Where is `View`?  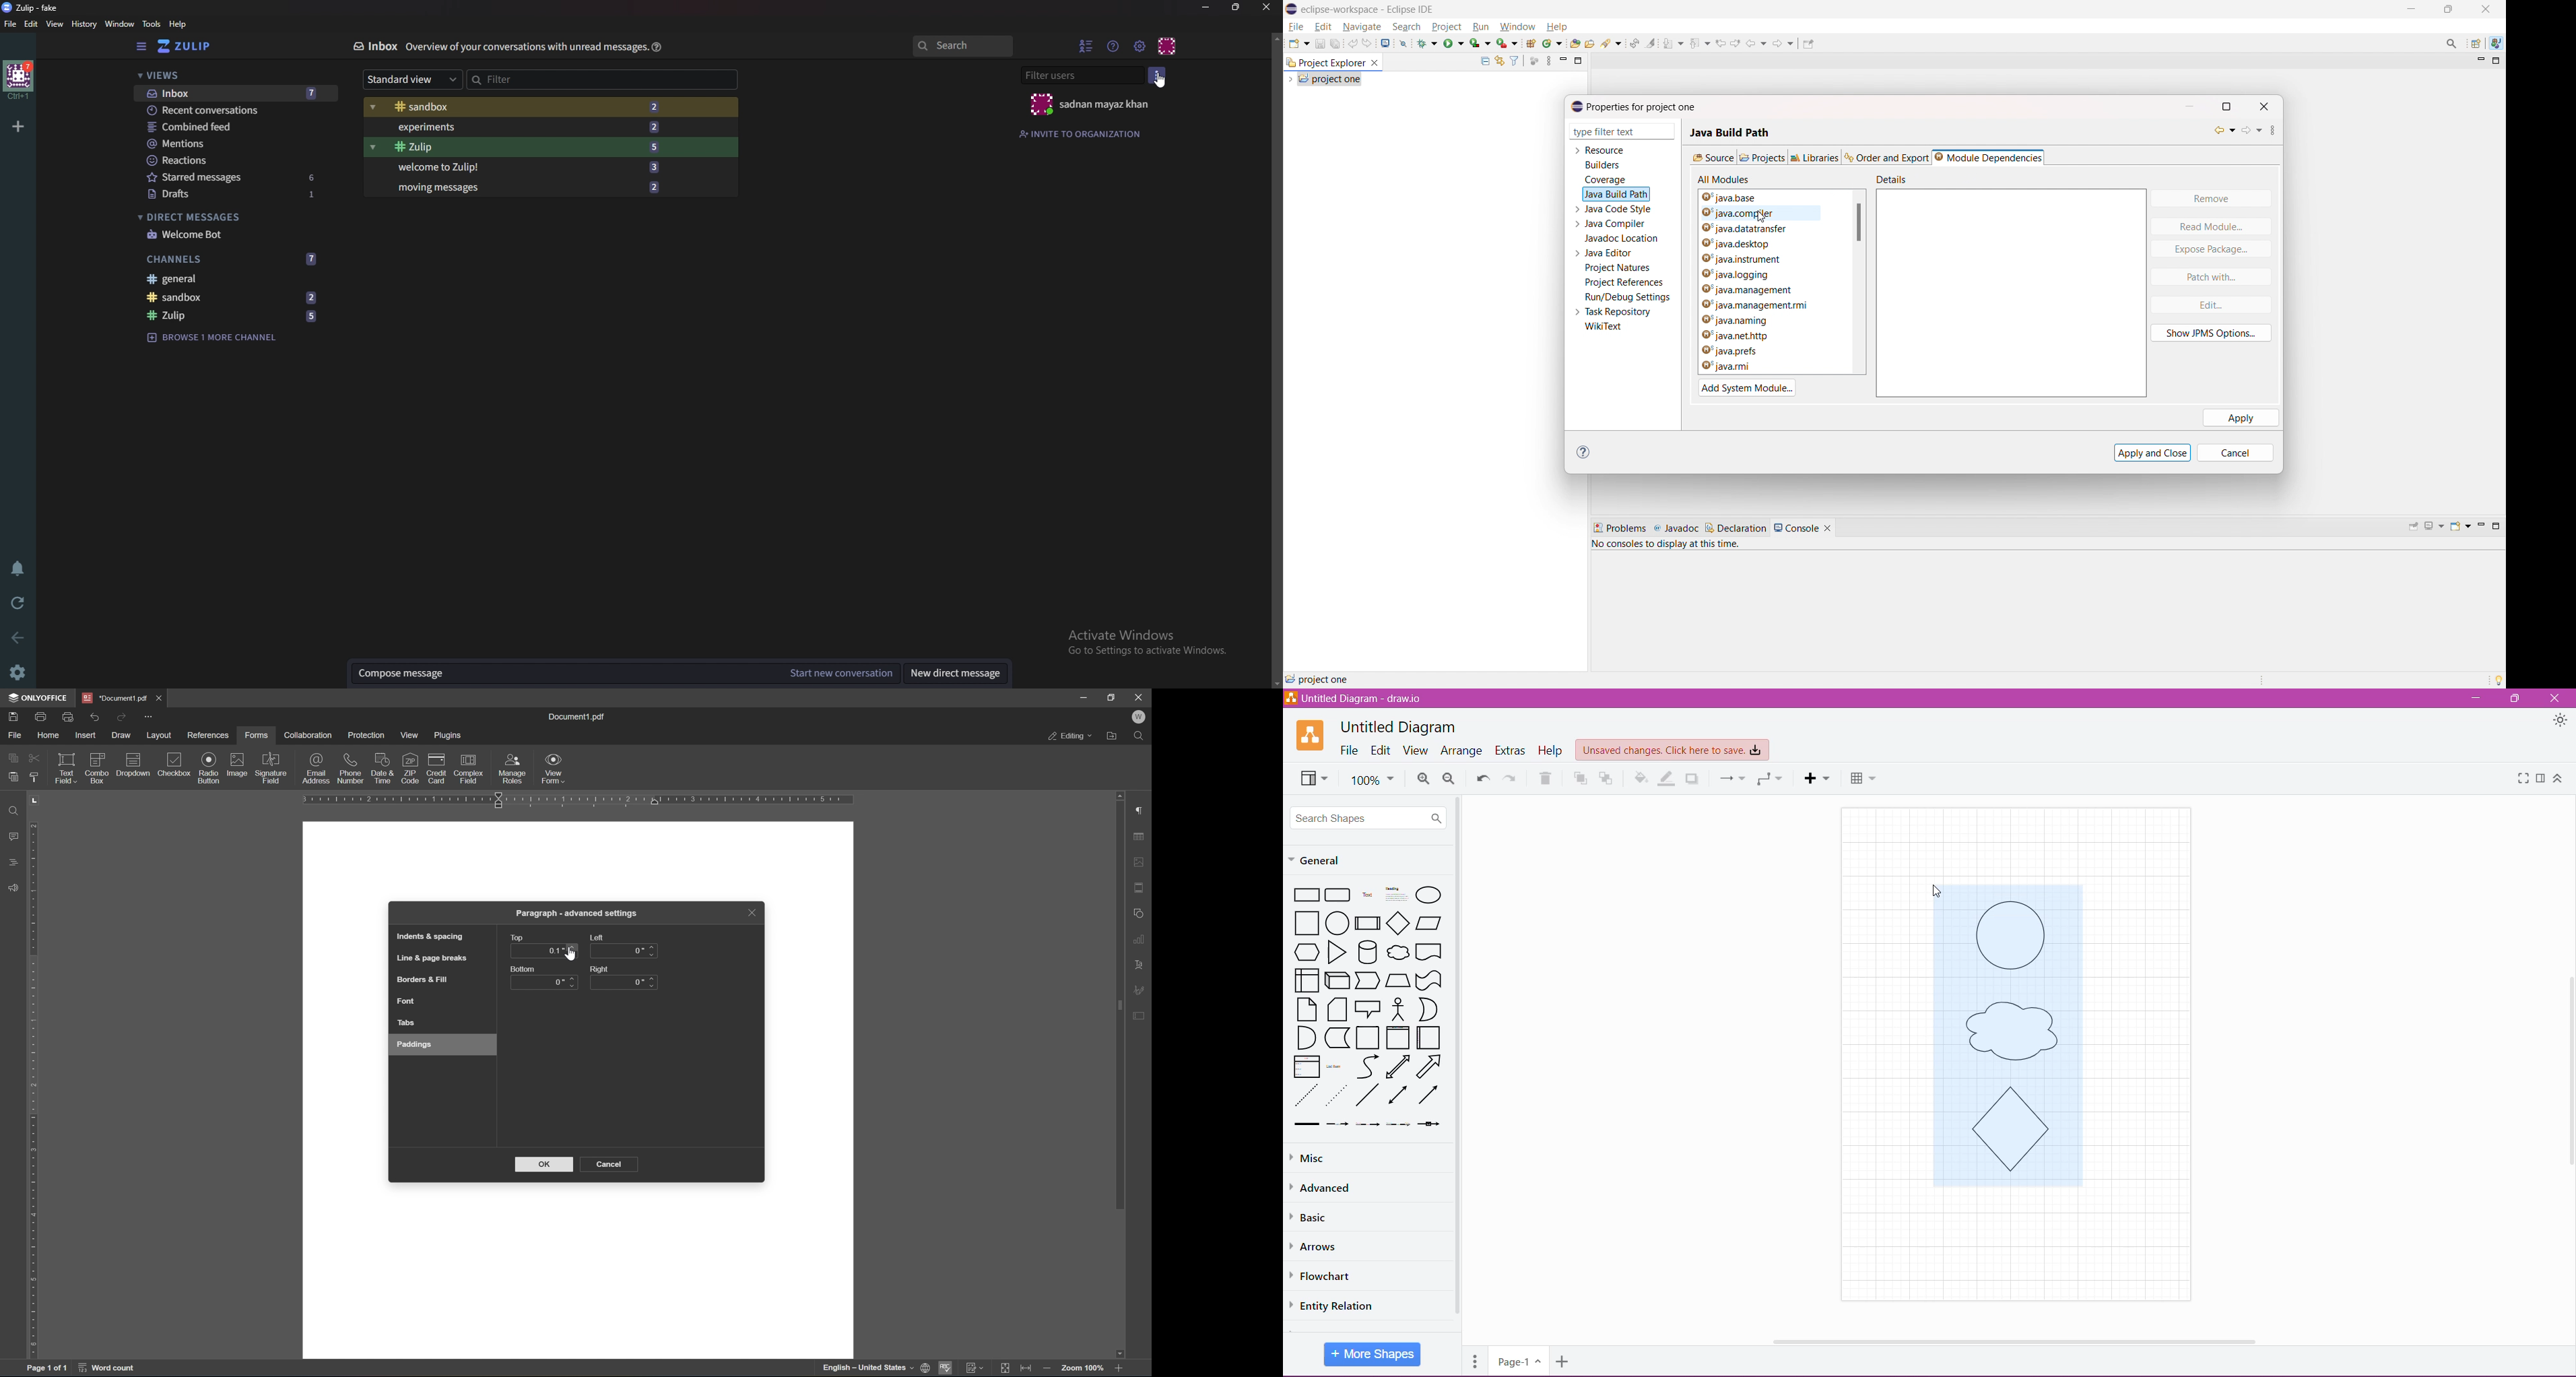
View is located at coordinates (1415, 750).